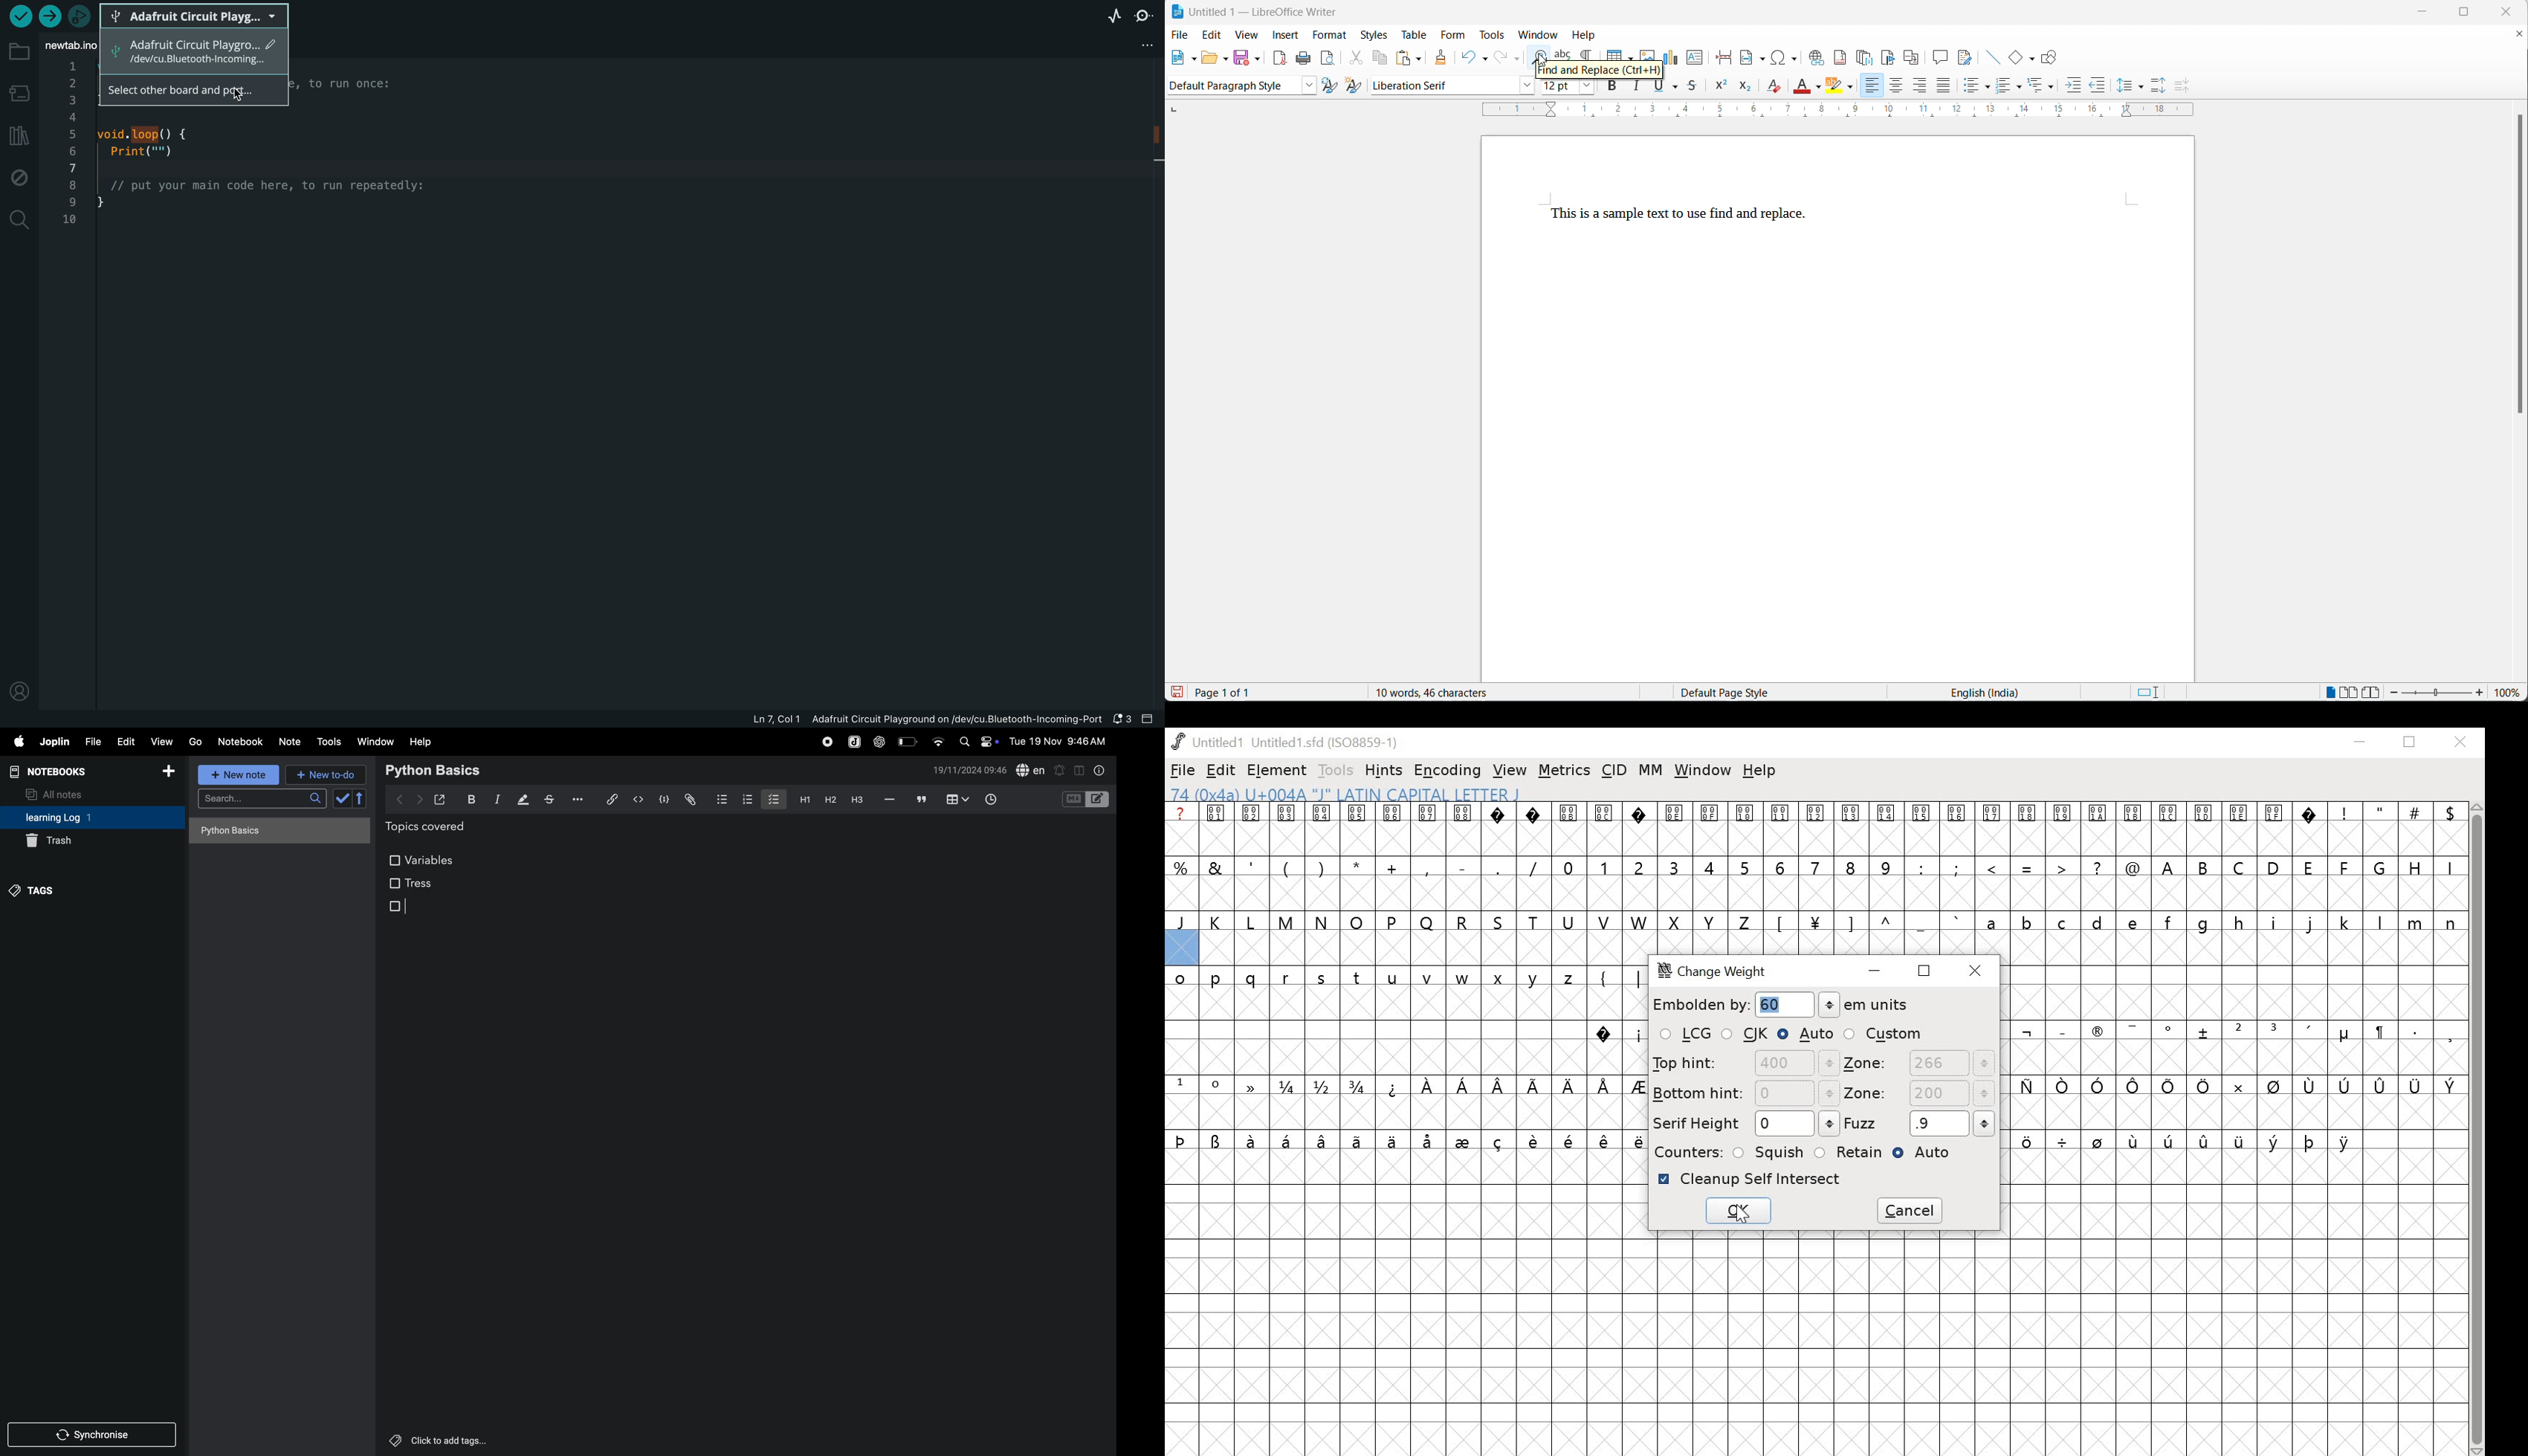 Image resolution: width=2548 pixels, height=1456 pixels. What do you see at coordinates (1677, 88) in the screenshot?
I see `underline options` at bounding box center [1677, 88].